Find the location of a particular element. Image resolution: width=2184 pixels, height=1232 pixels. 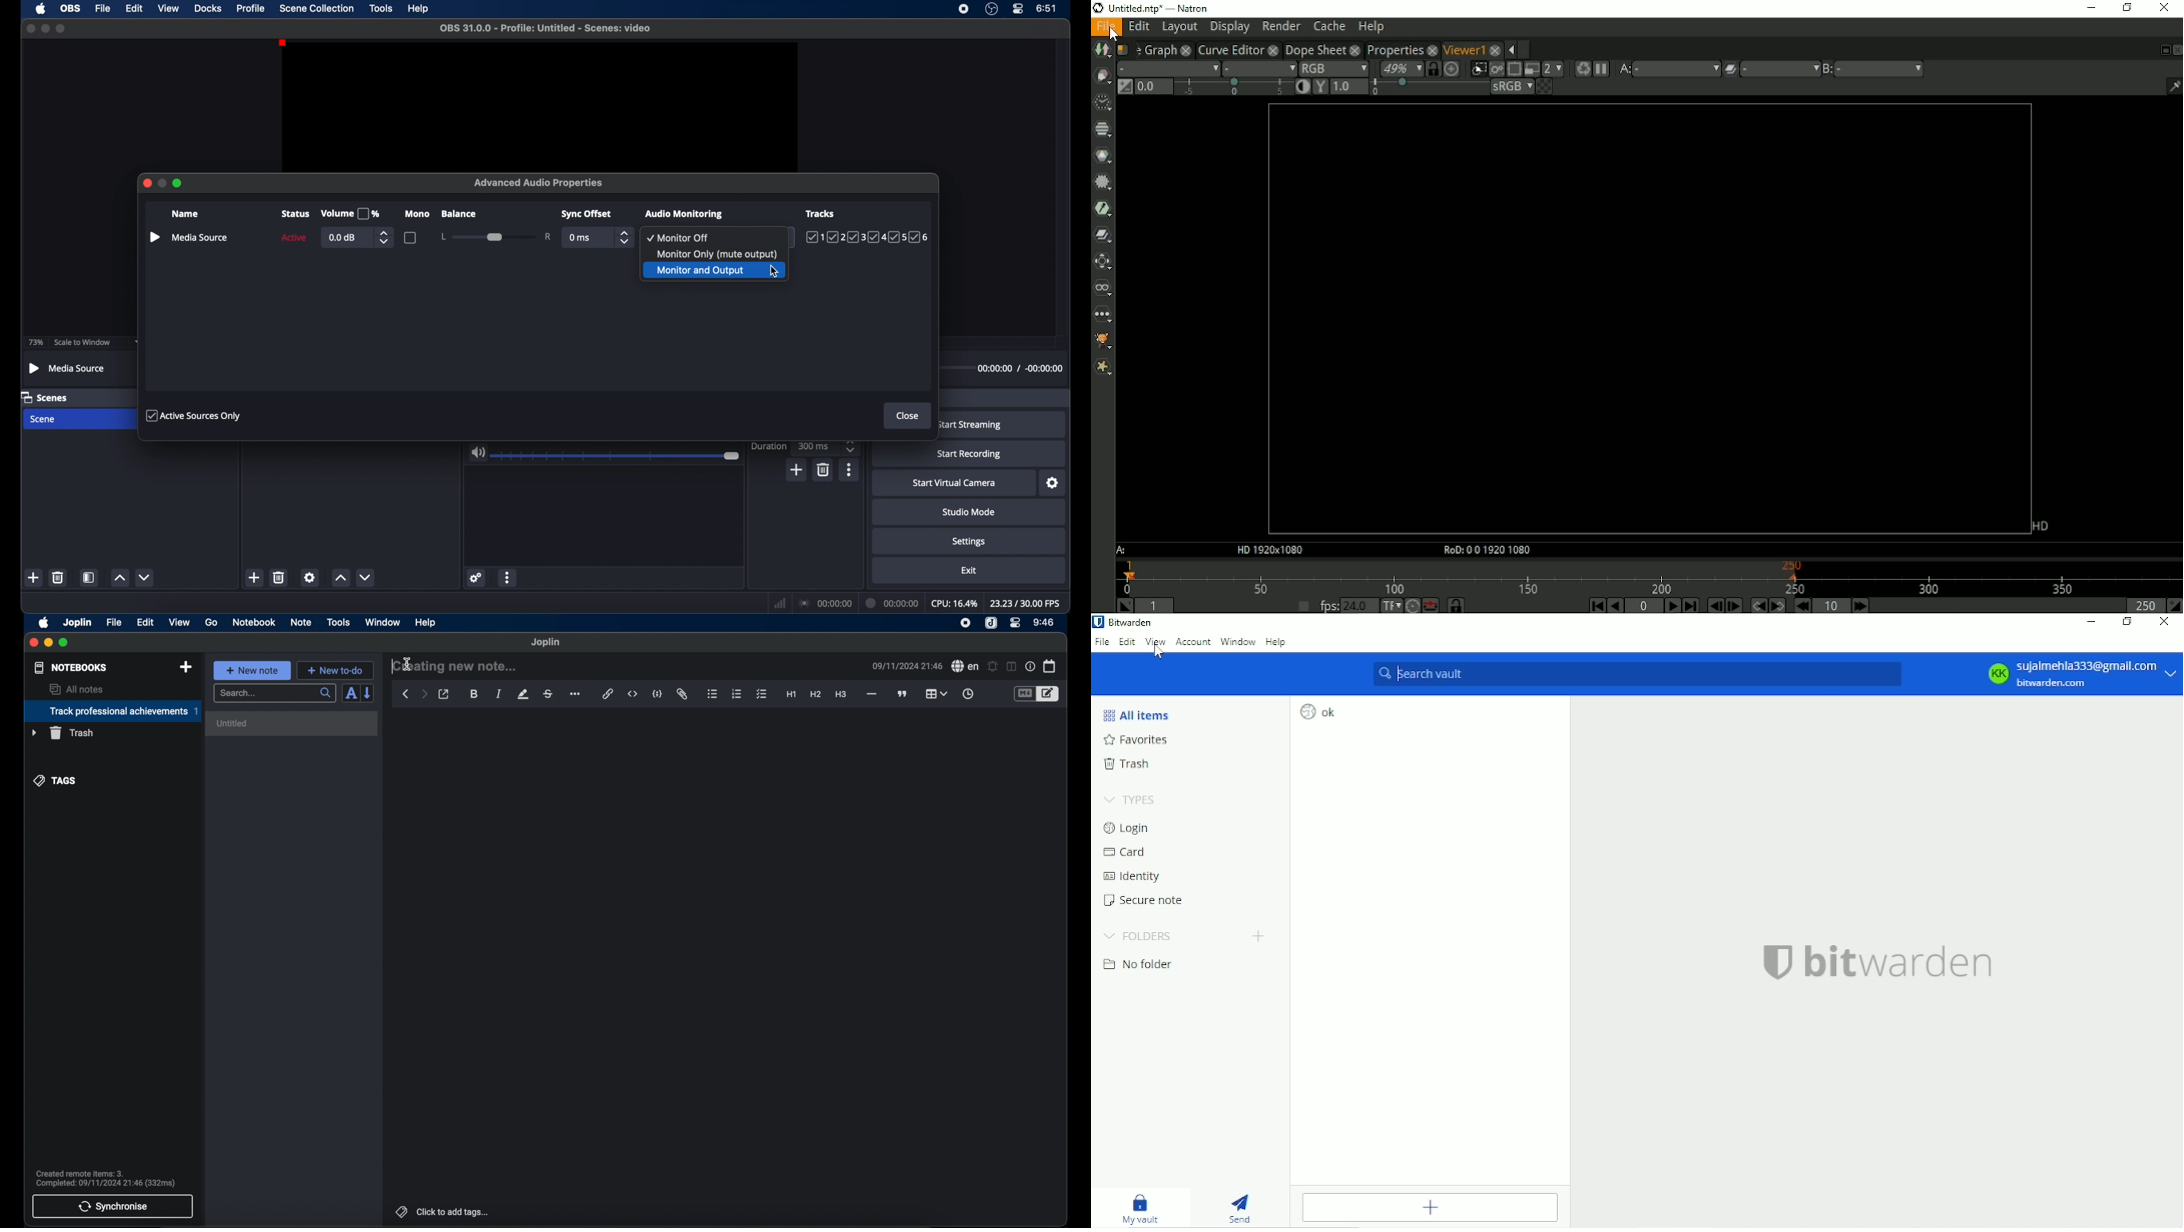

note properties is located at coordinates (1030, 666).